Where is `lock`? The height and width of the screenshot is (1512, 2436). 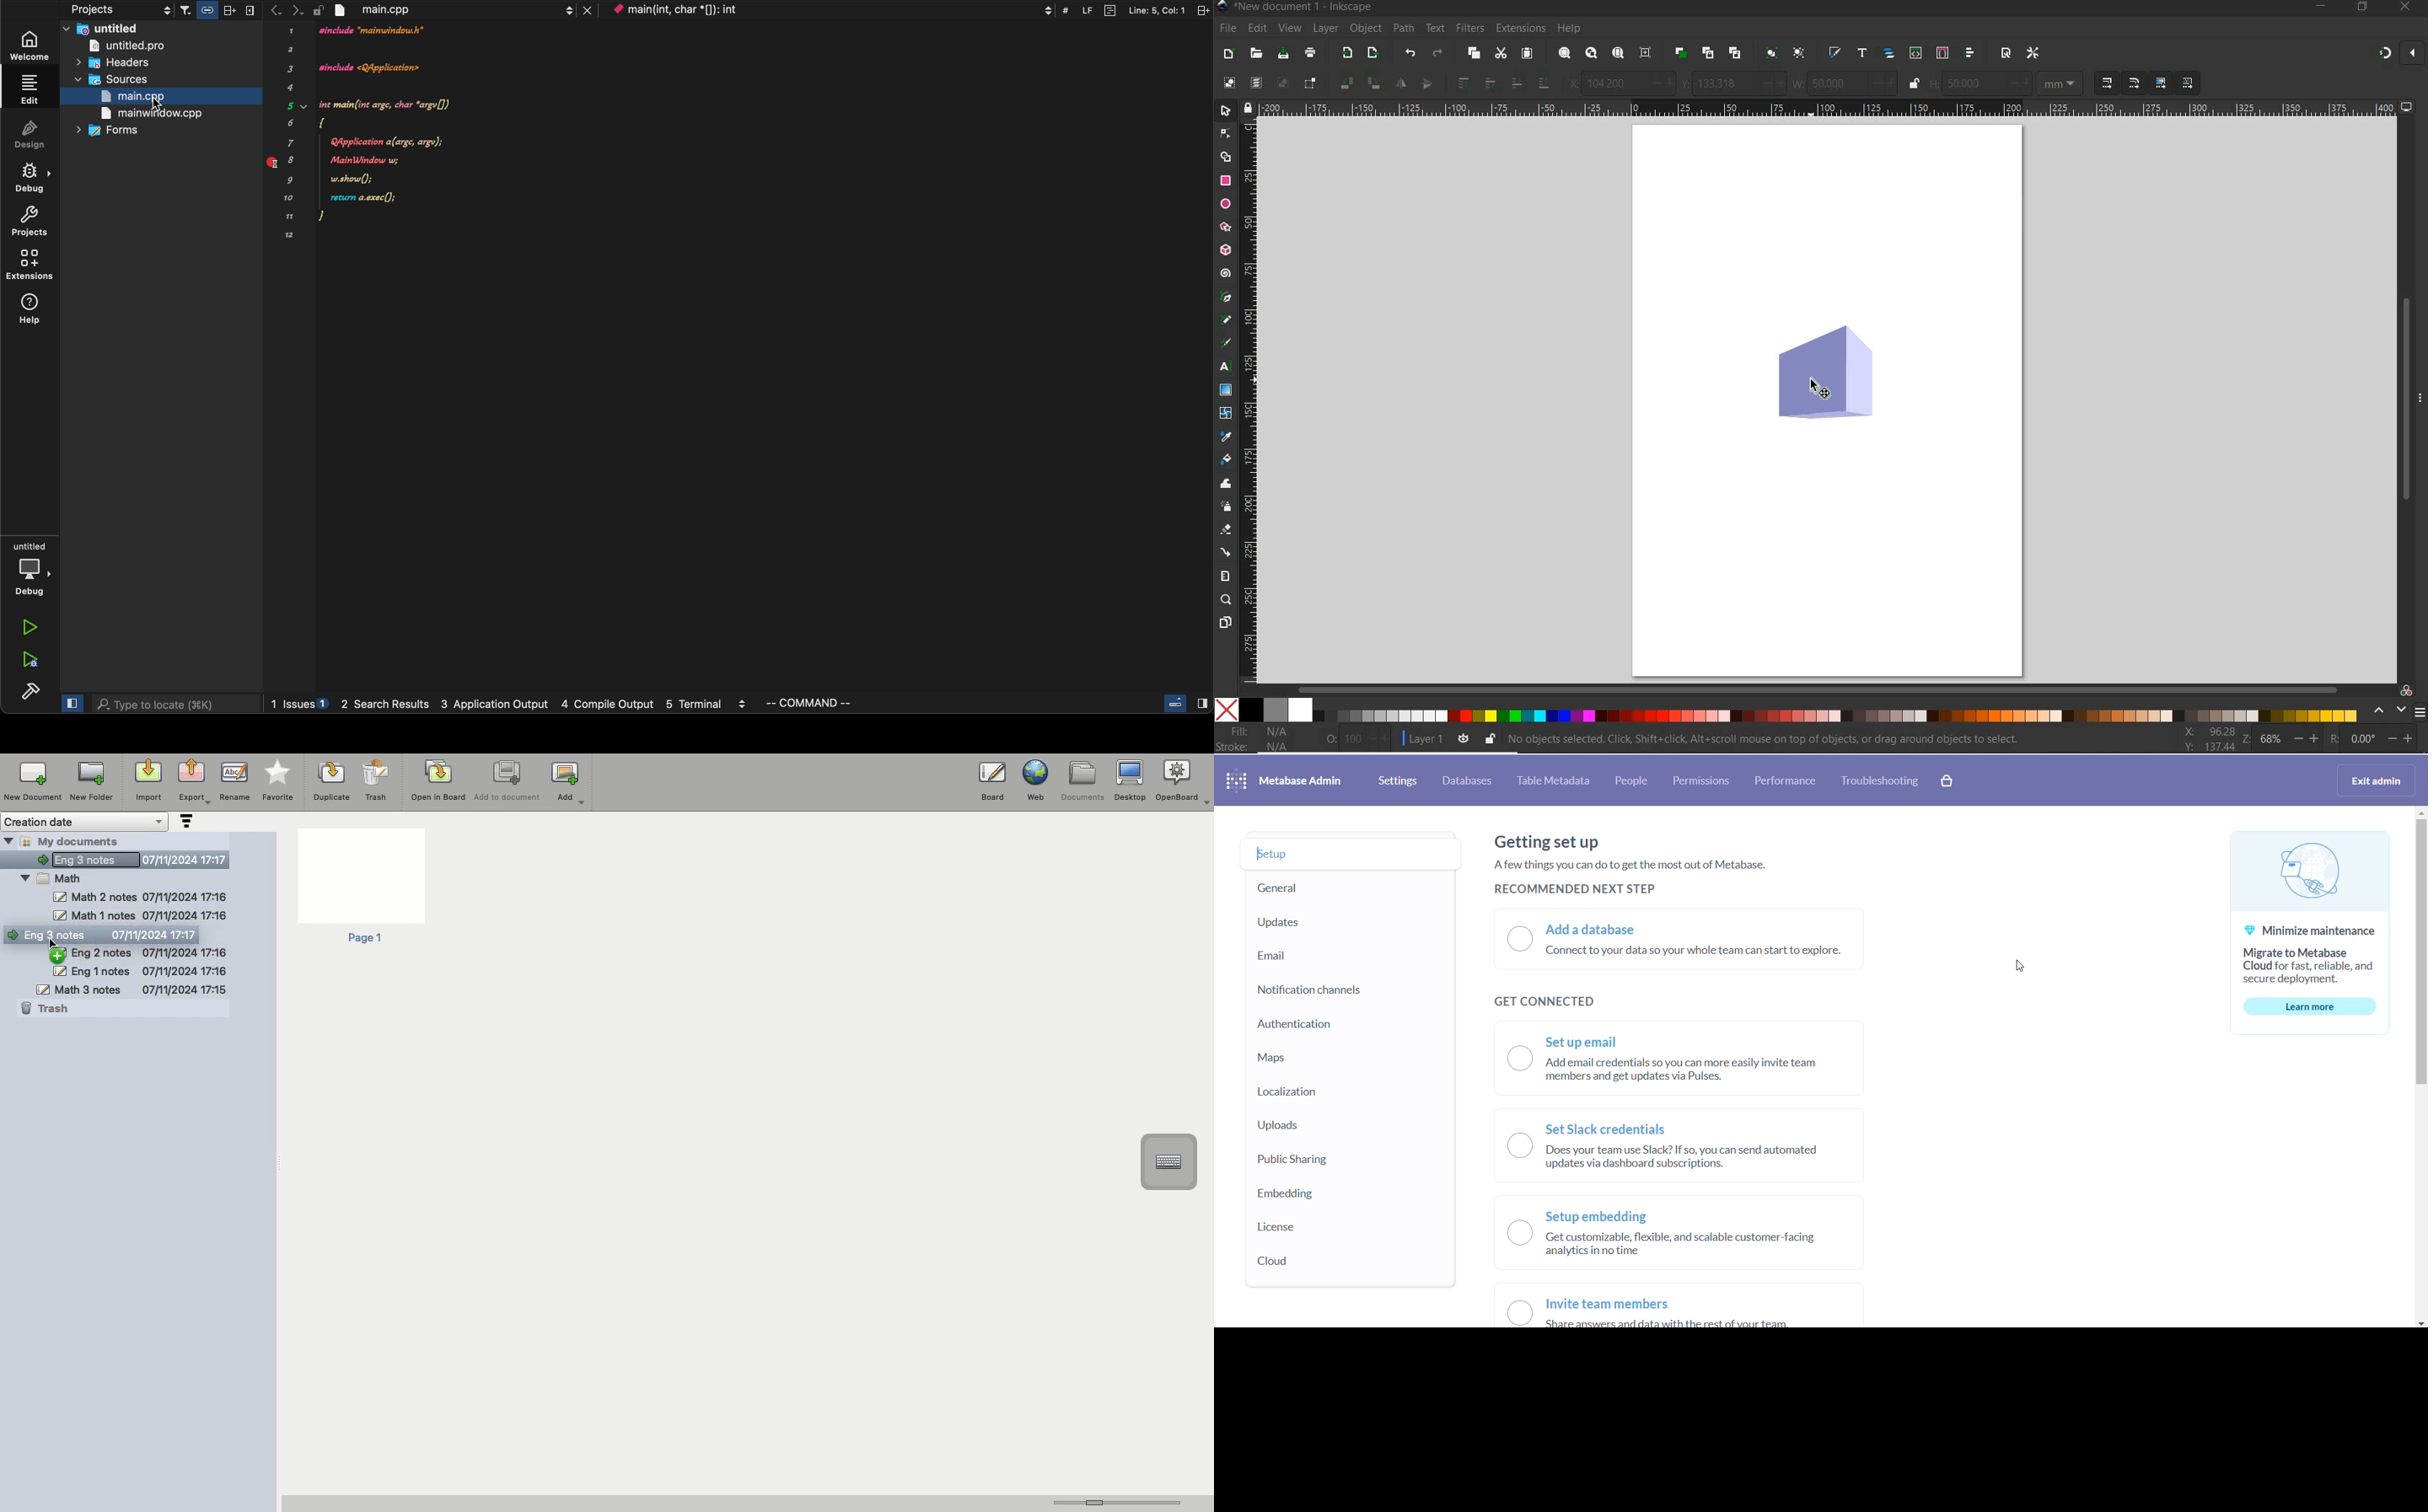
lock is located at coordinates (1247, 108).